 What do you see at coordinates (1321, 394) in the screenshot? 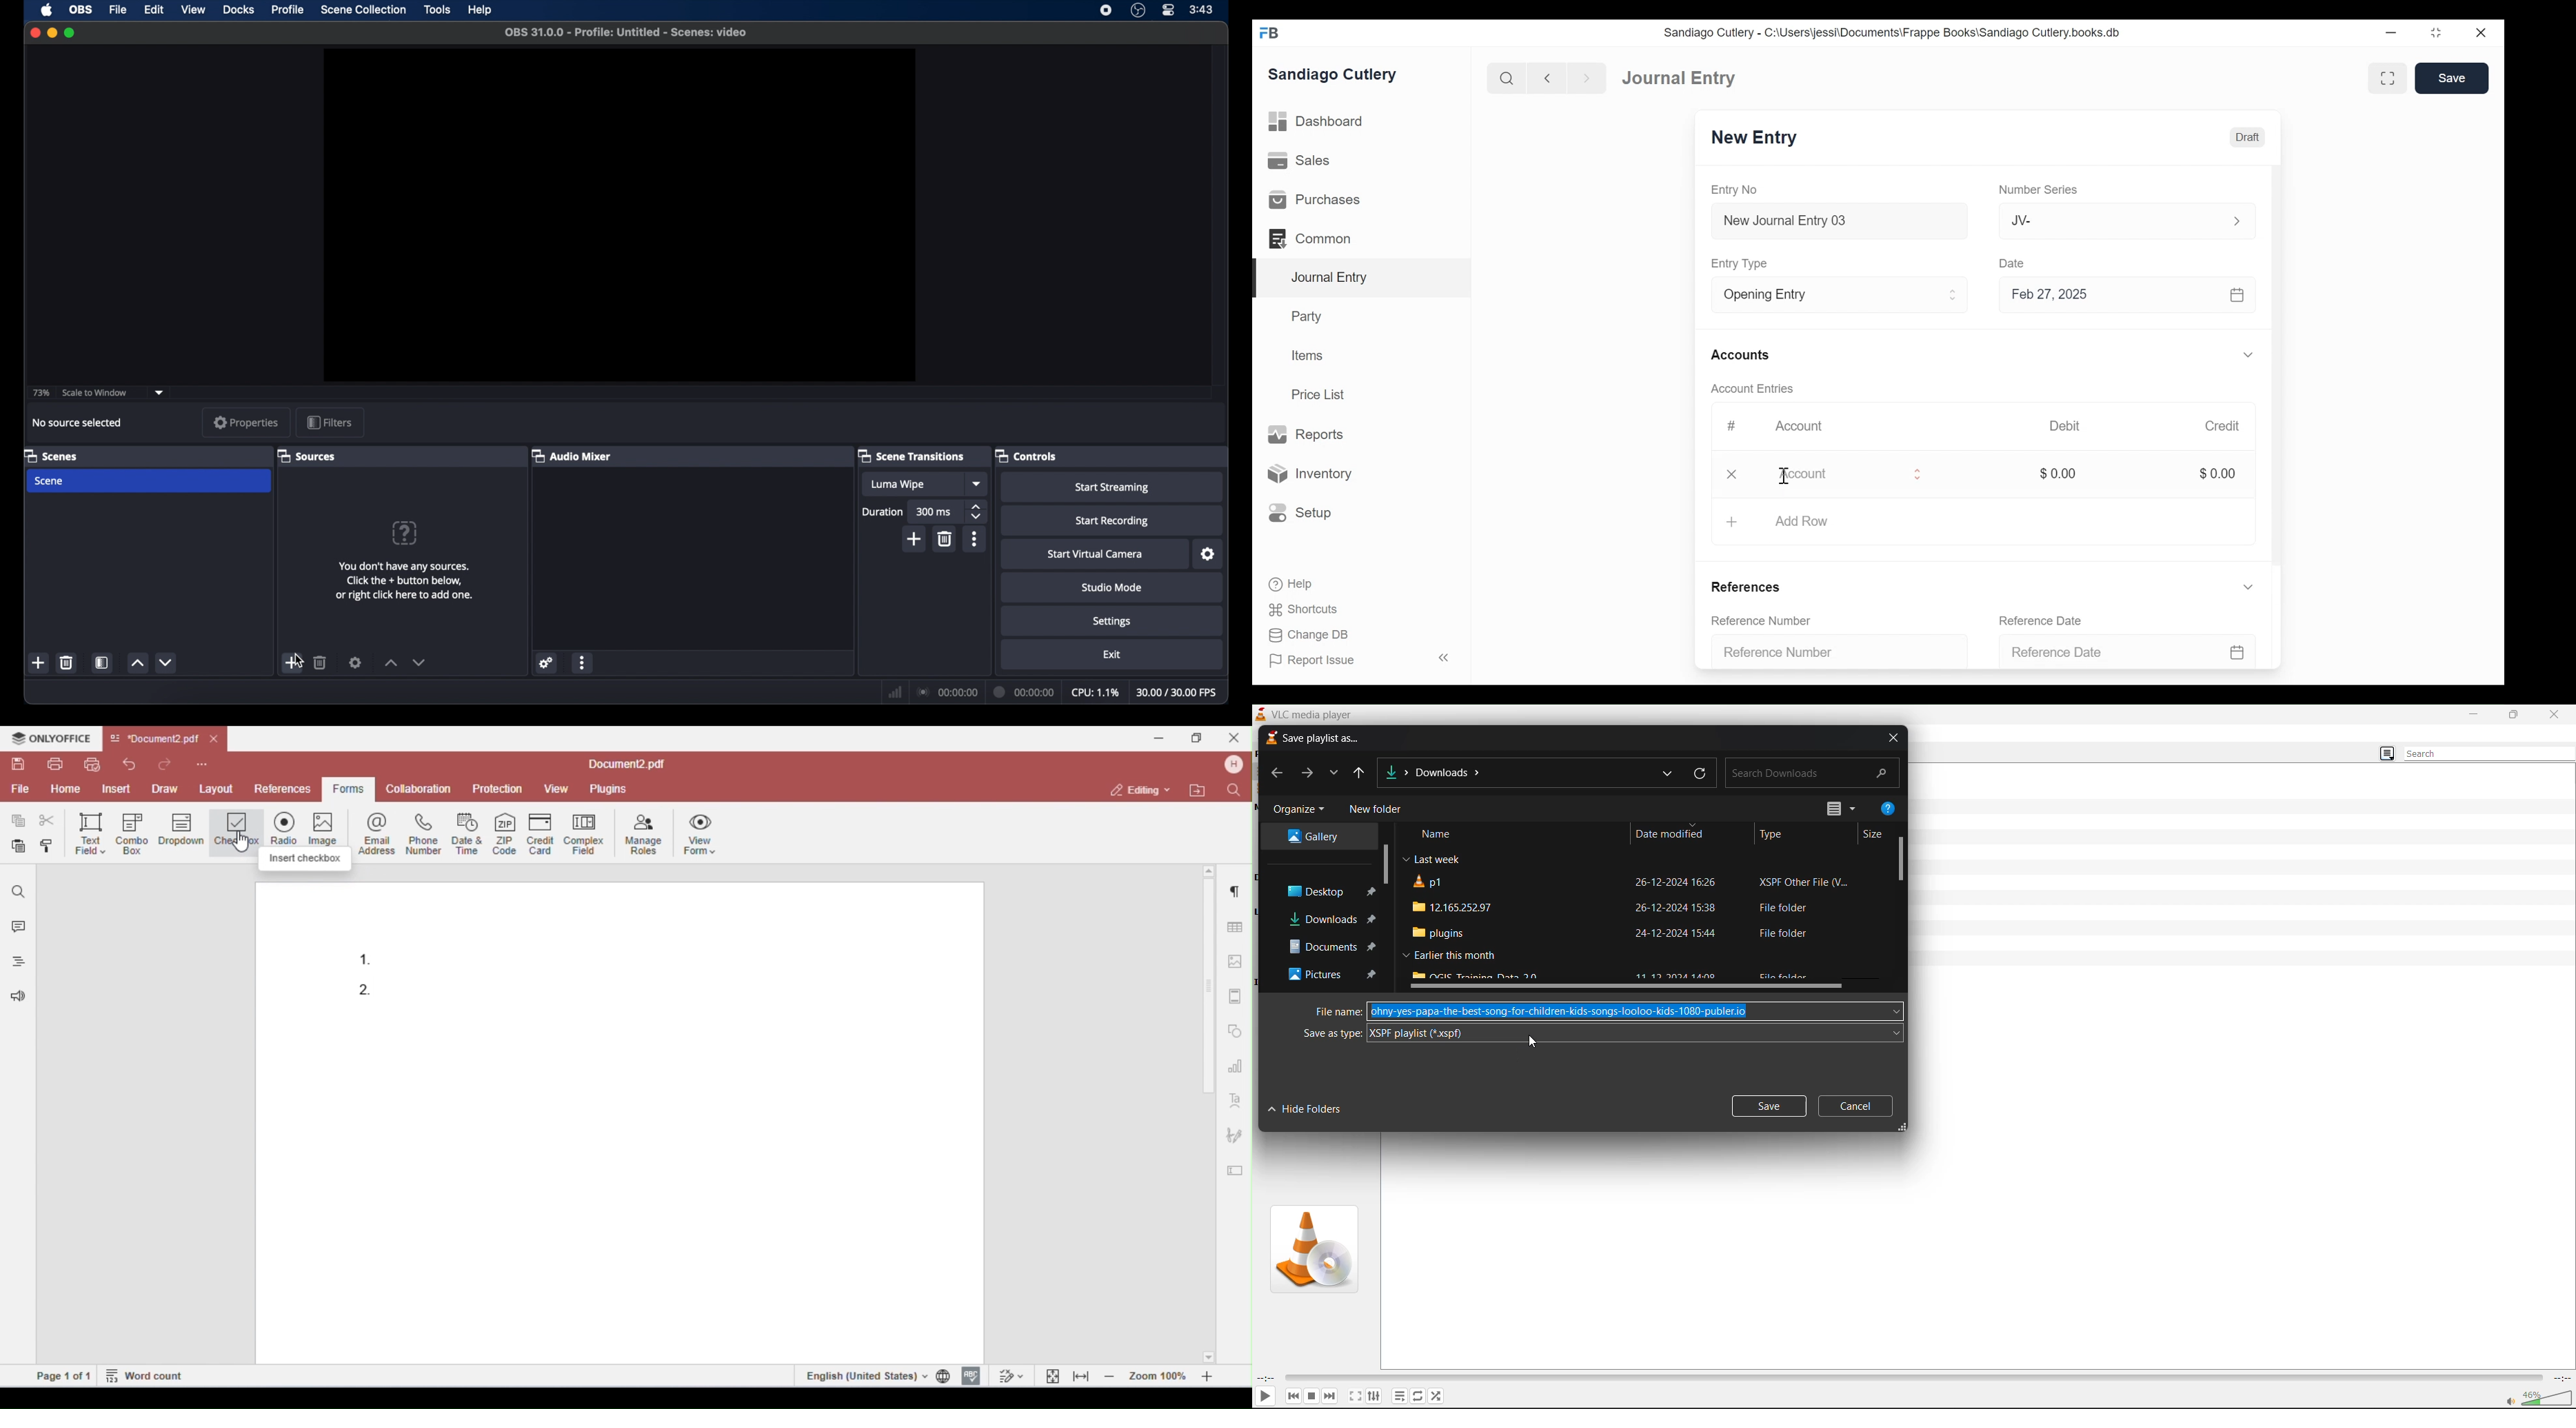
I see `Price List` at bounding box center [1321, 394].